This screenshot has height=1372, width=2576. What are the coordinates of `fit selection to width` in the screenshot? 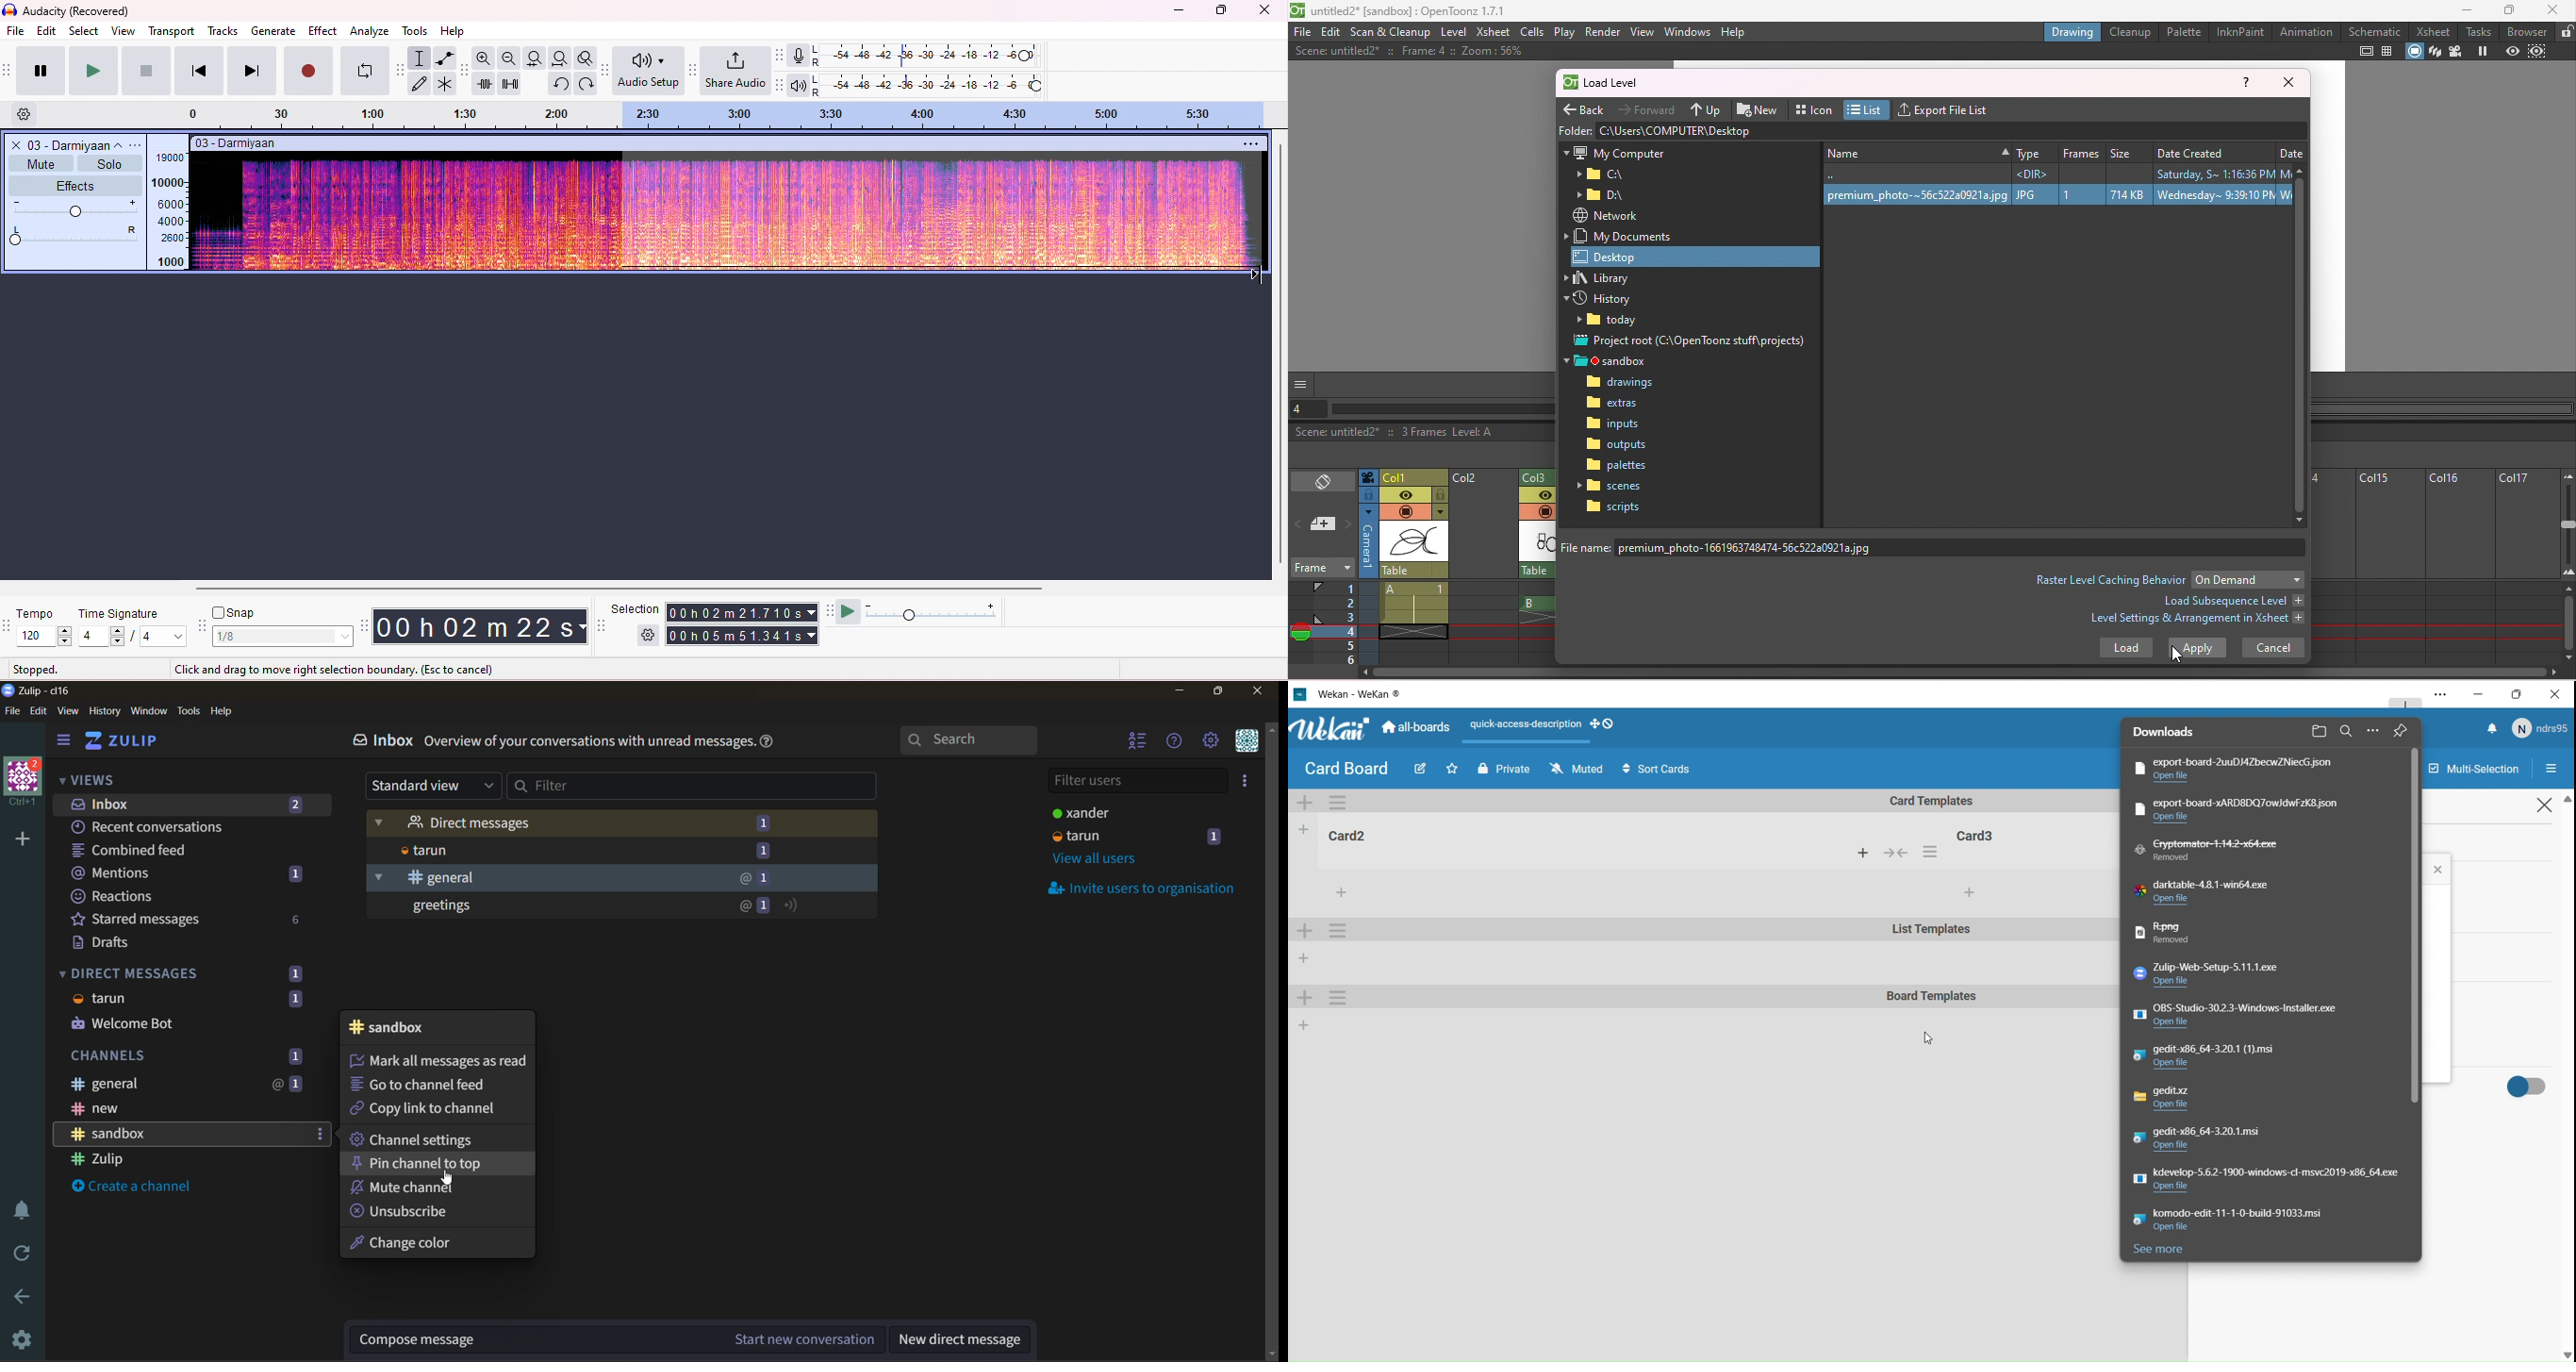 It's located at (537, 58).